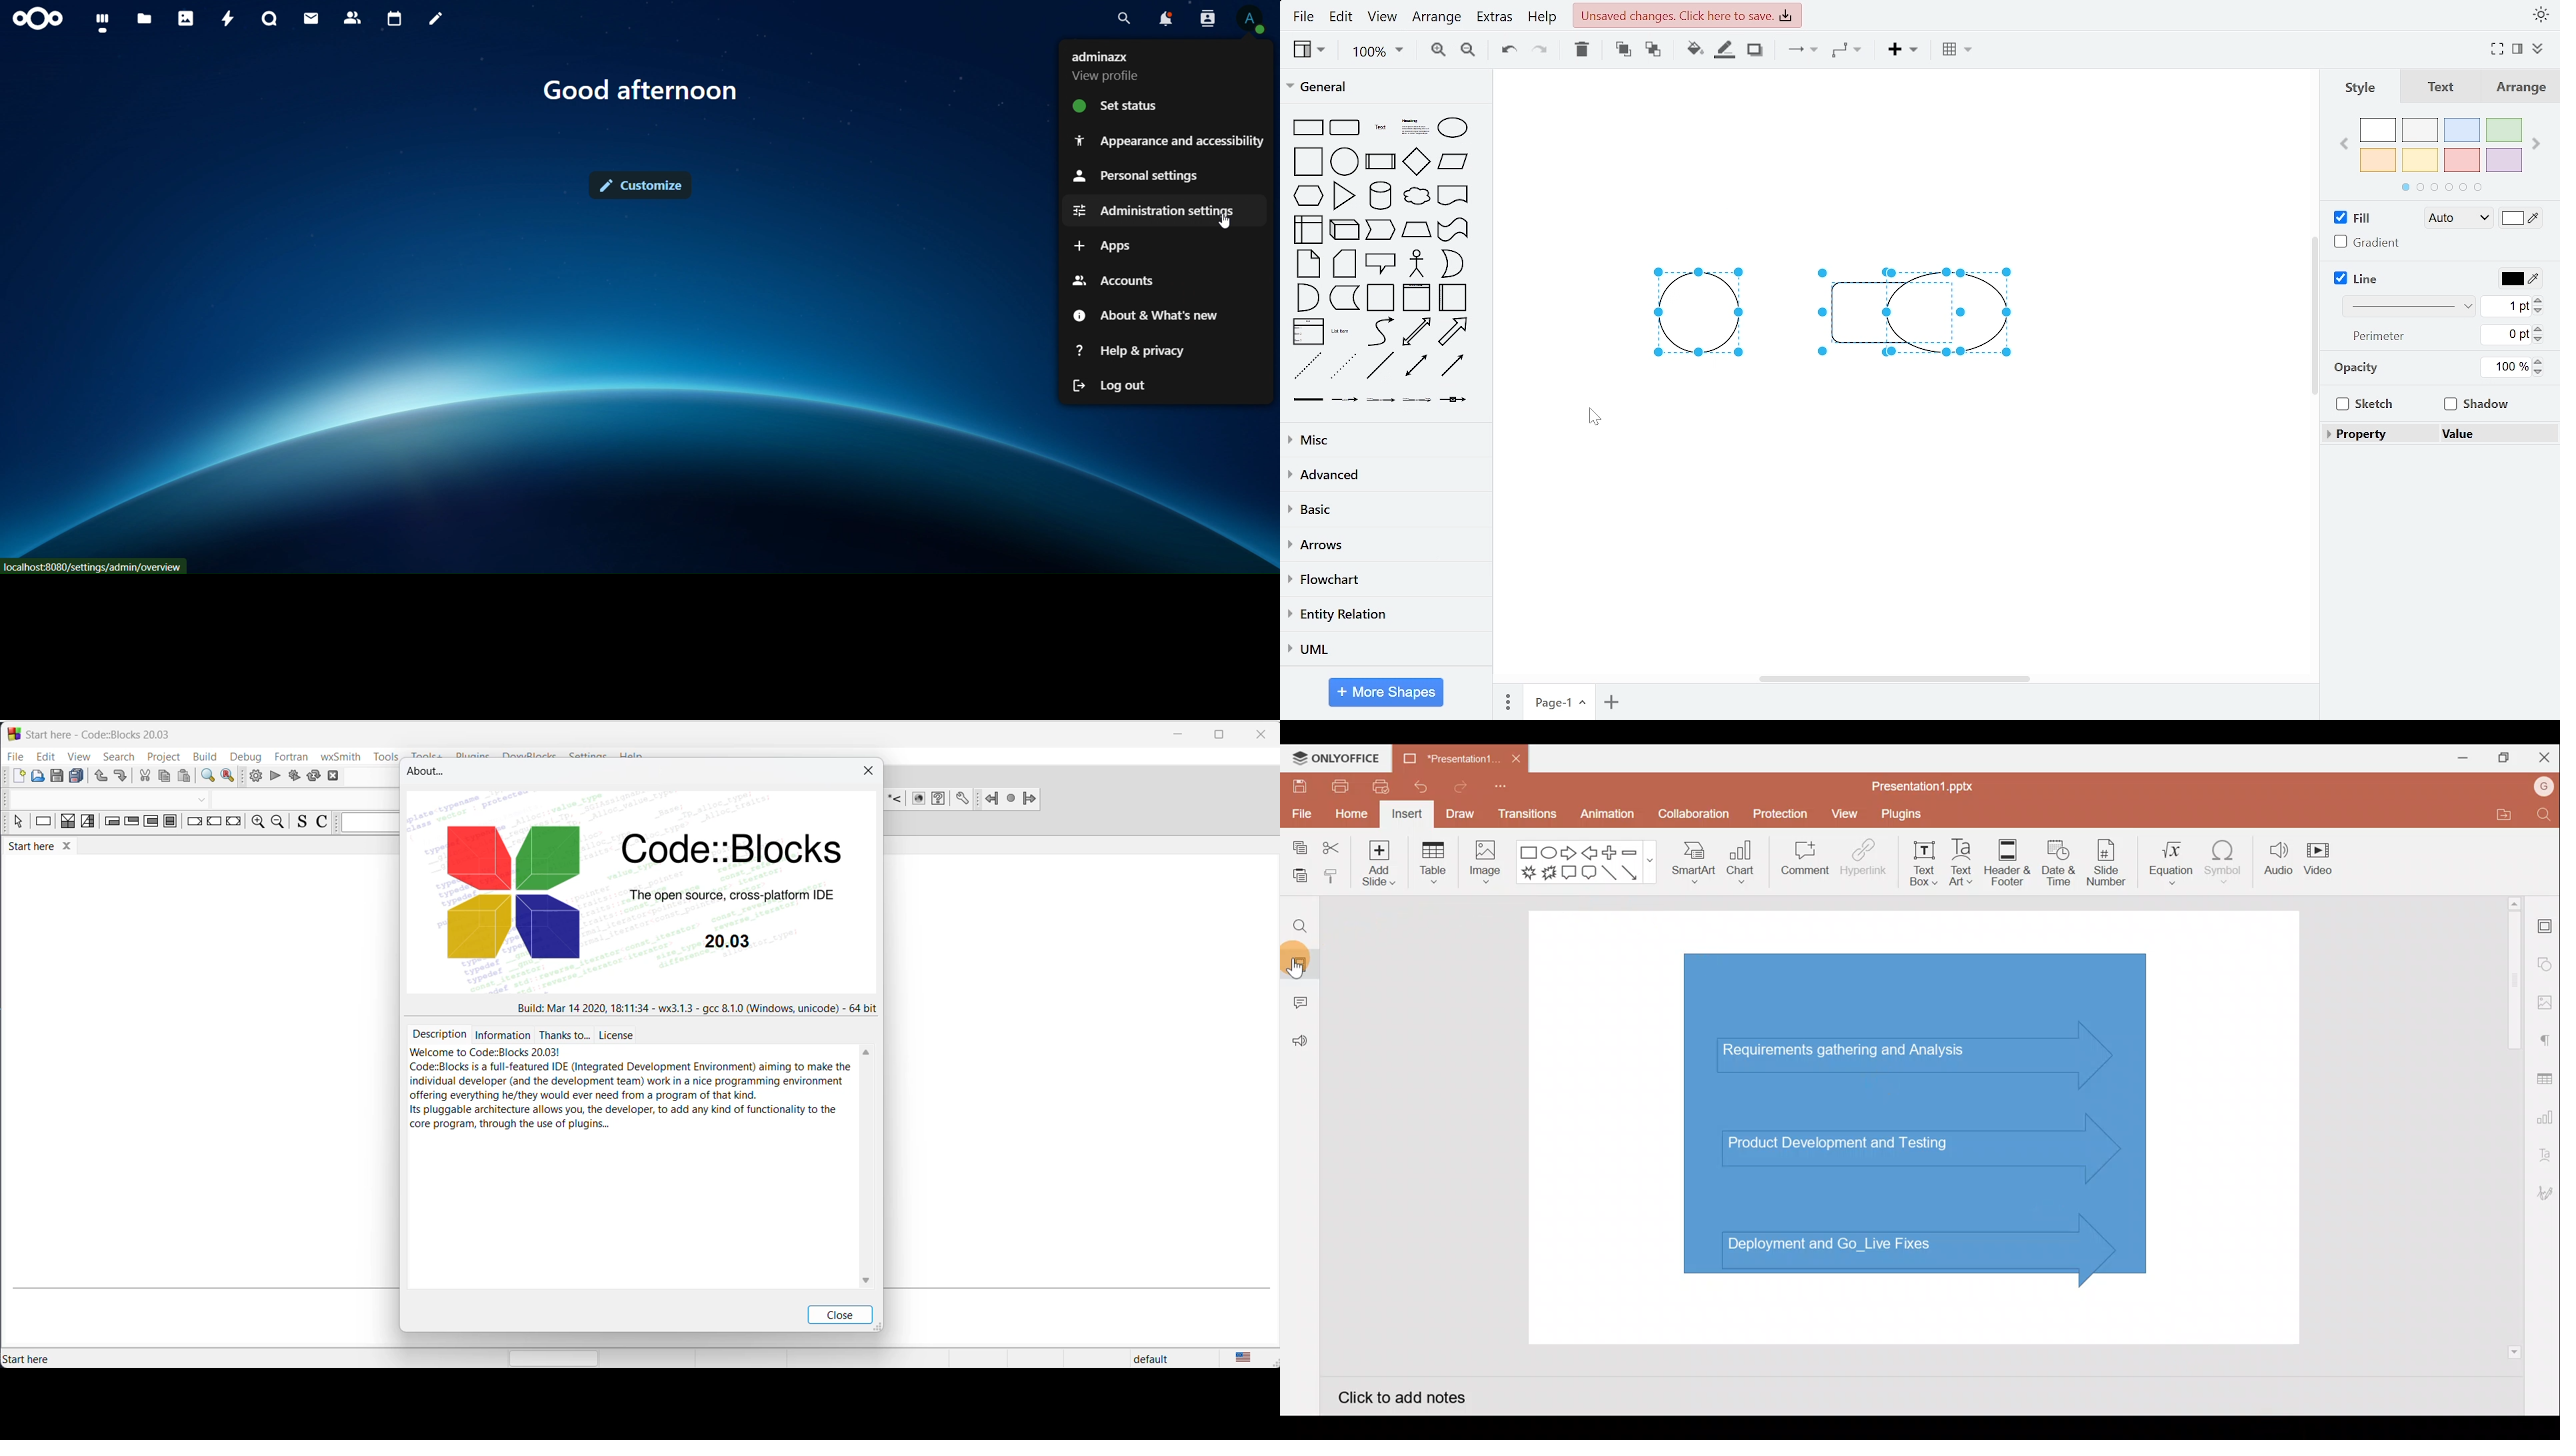  Describe the element at coordinates (2545, 959) in the screenshot. I see `Shape settings` at that location.